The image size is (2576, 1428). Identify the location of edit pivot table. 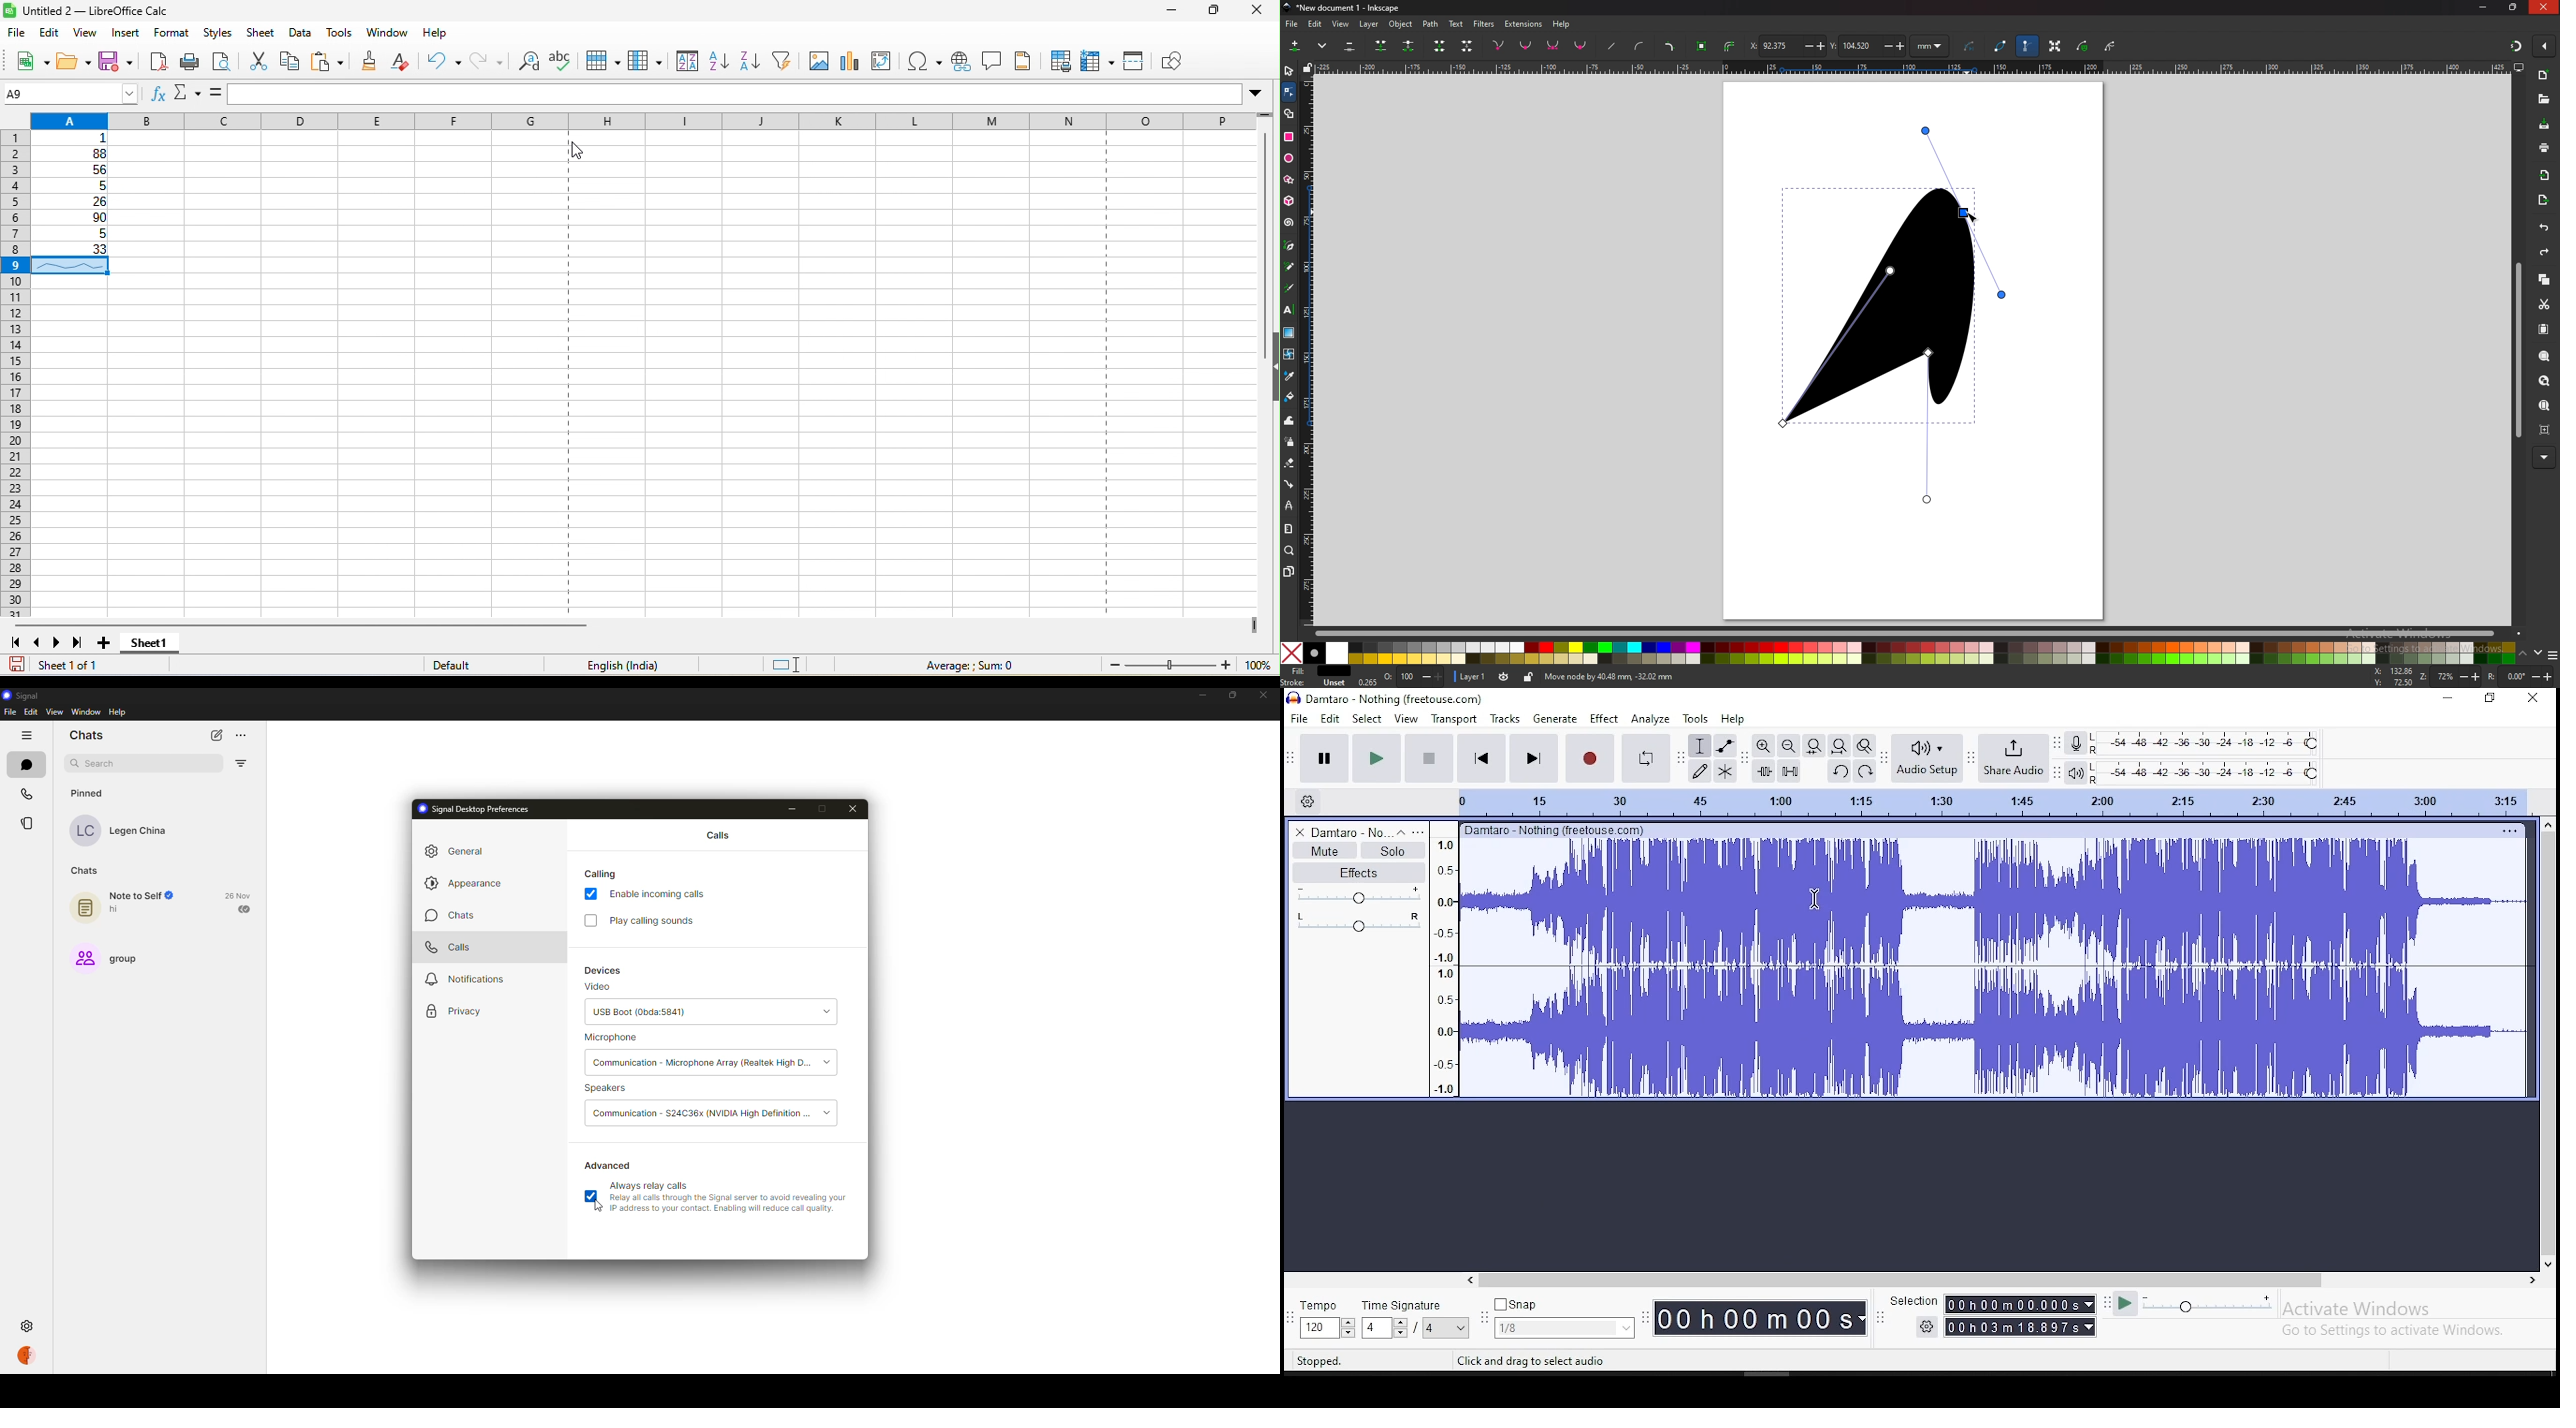
(886, 61).